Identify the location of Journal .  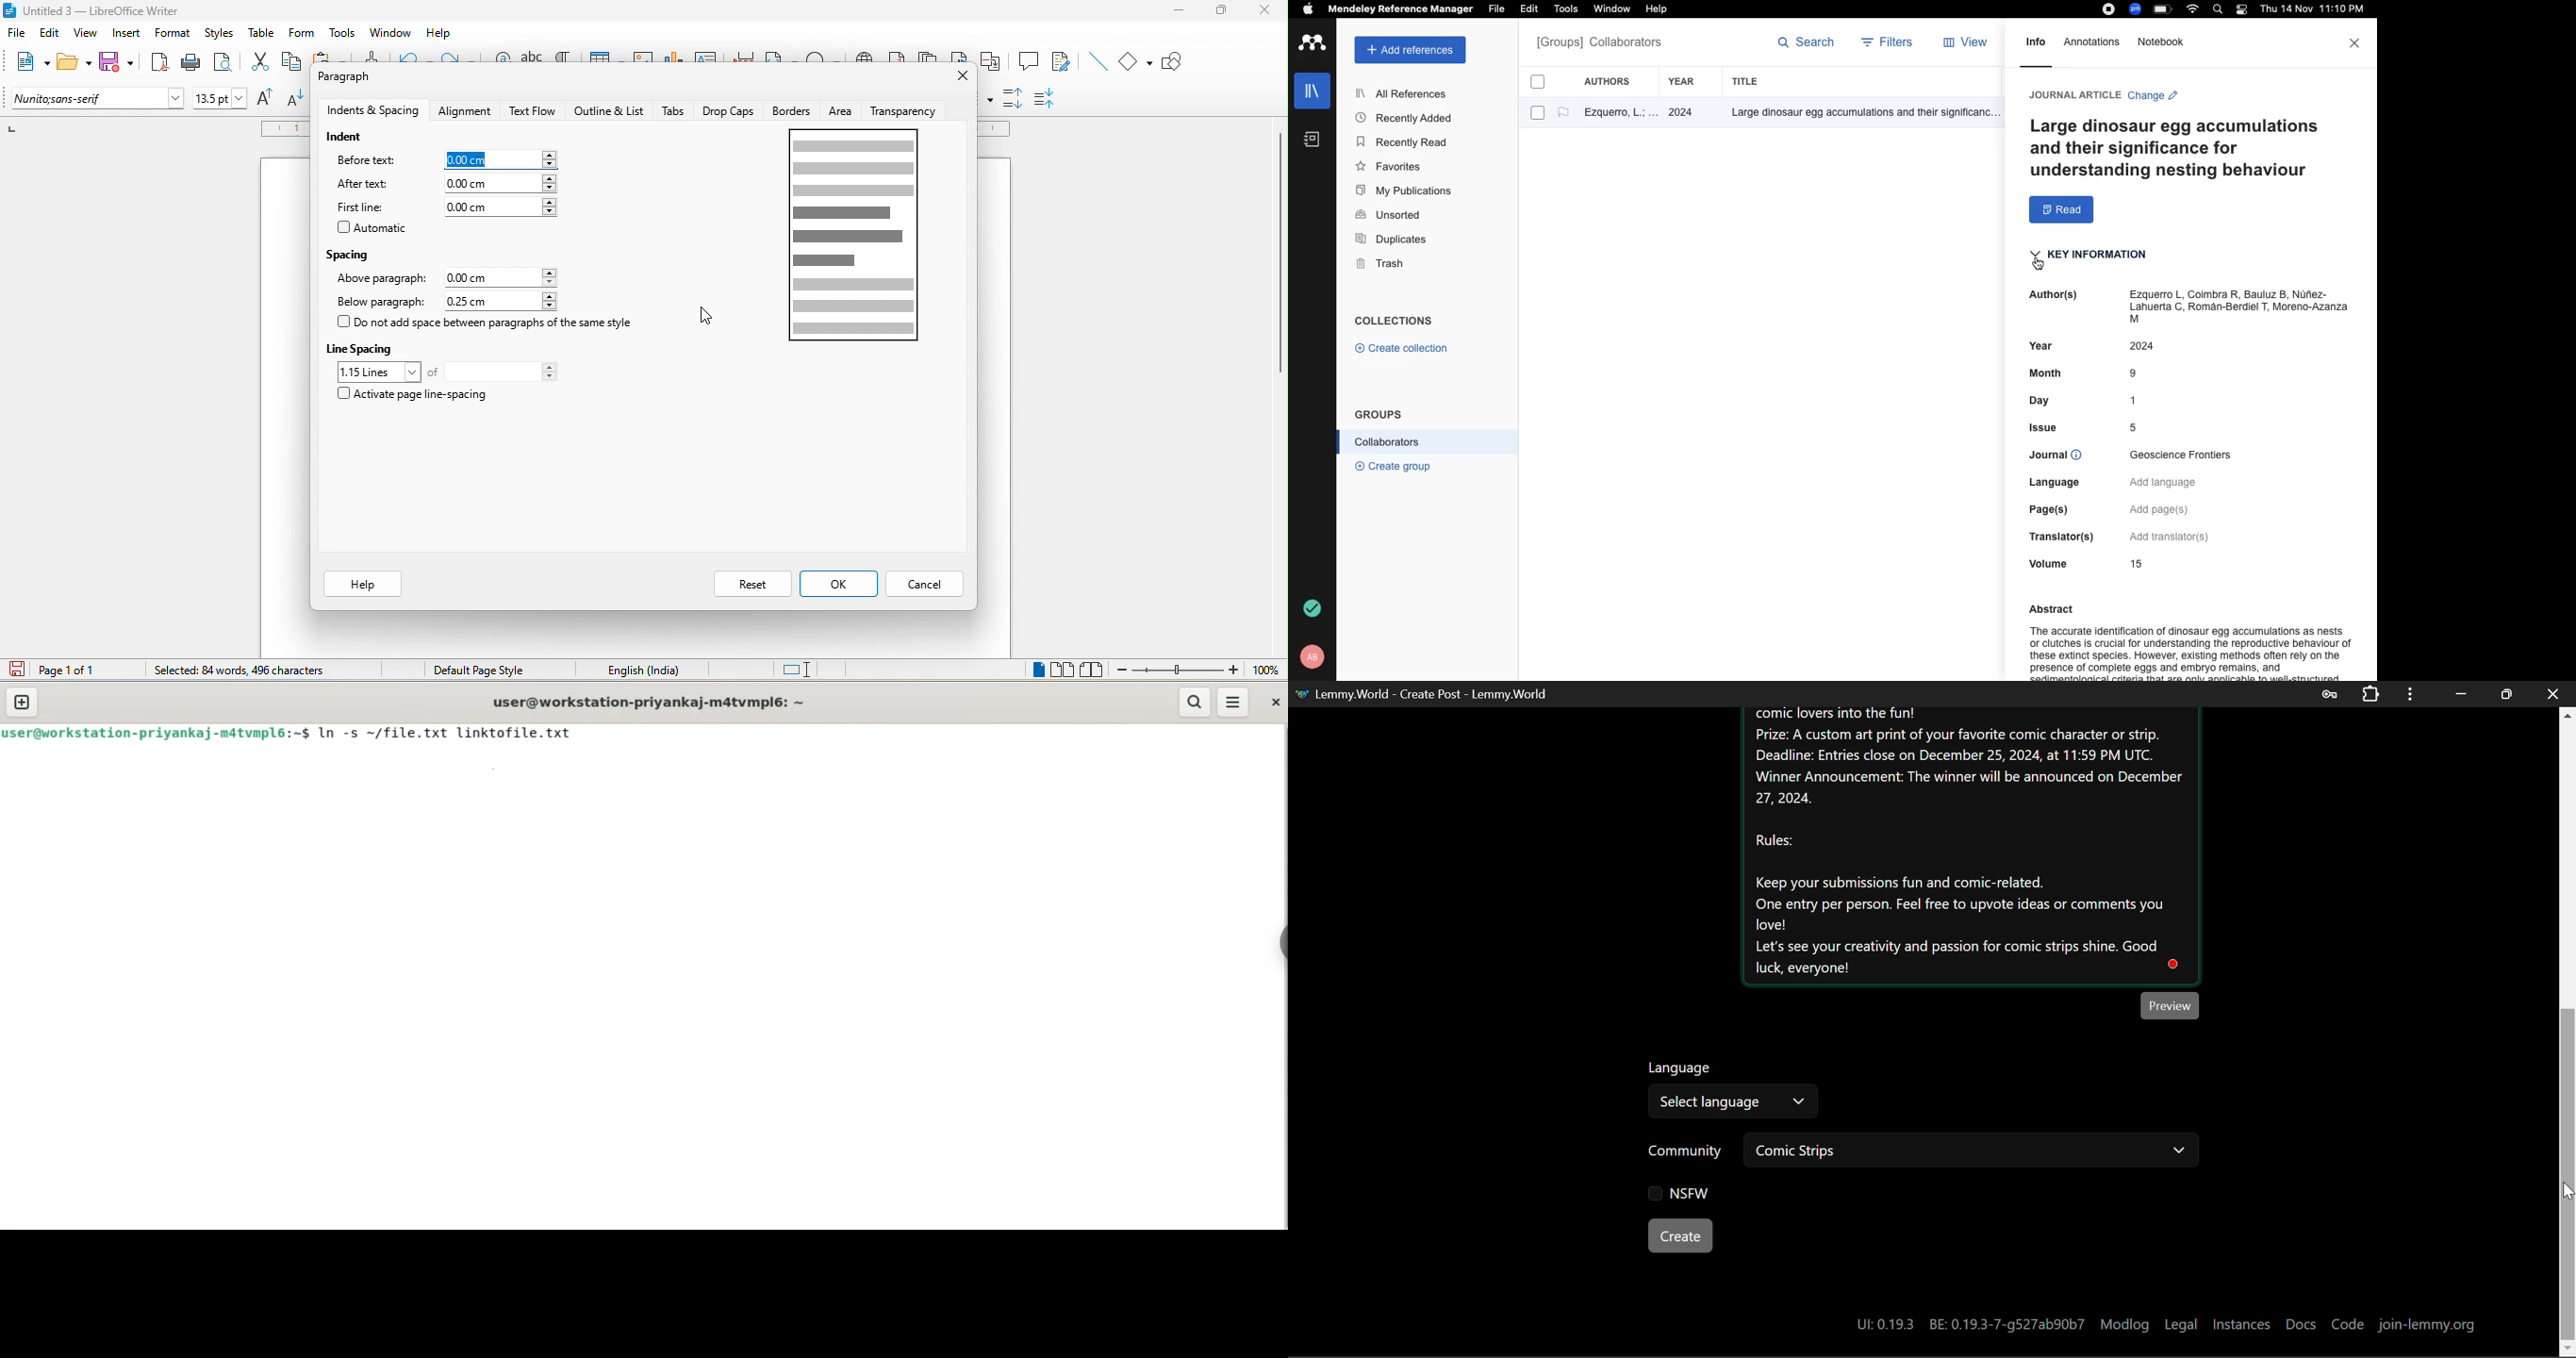
(2064, 457).